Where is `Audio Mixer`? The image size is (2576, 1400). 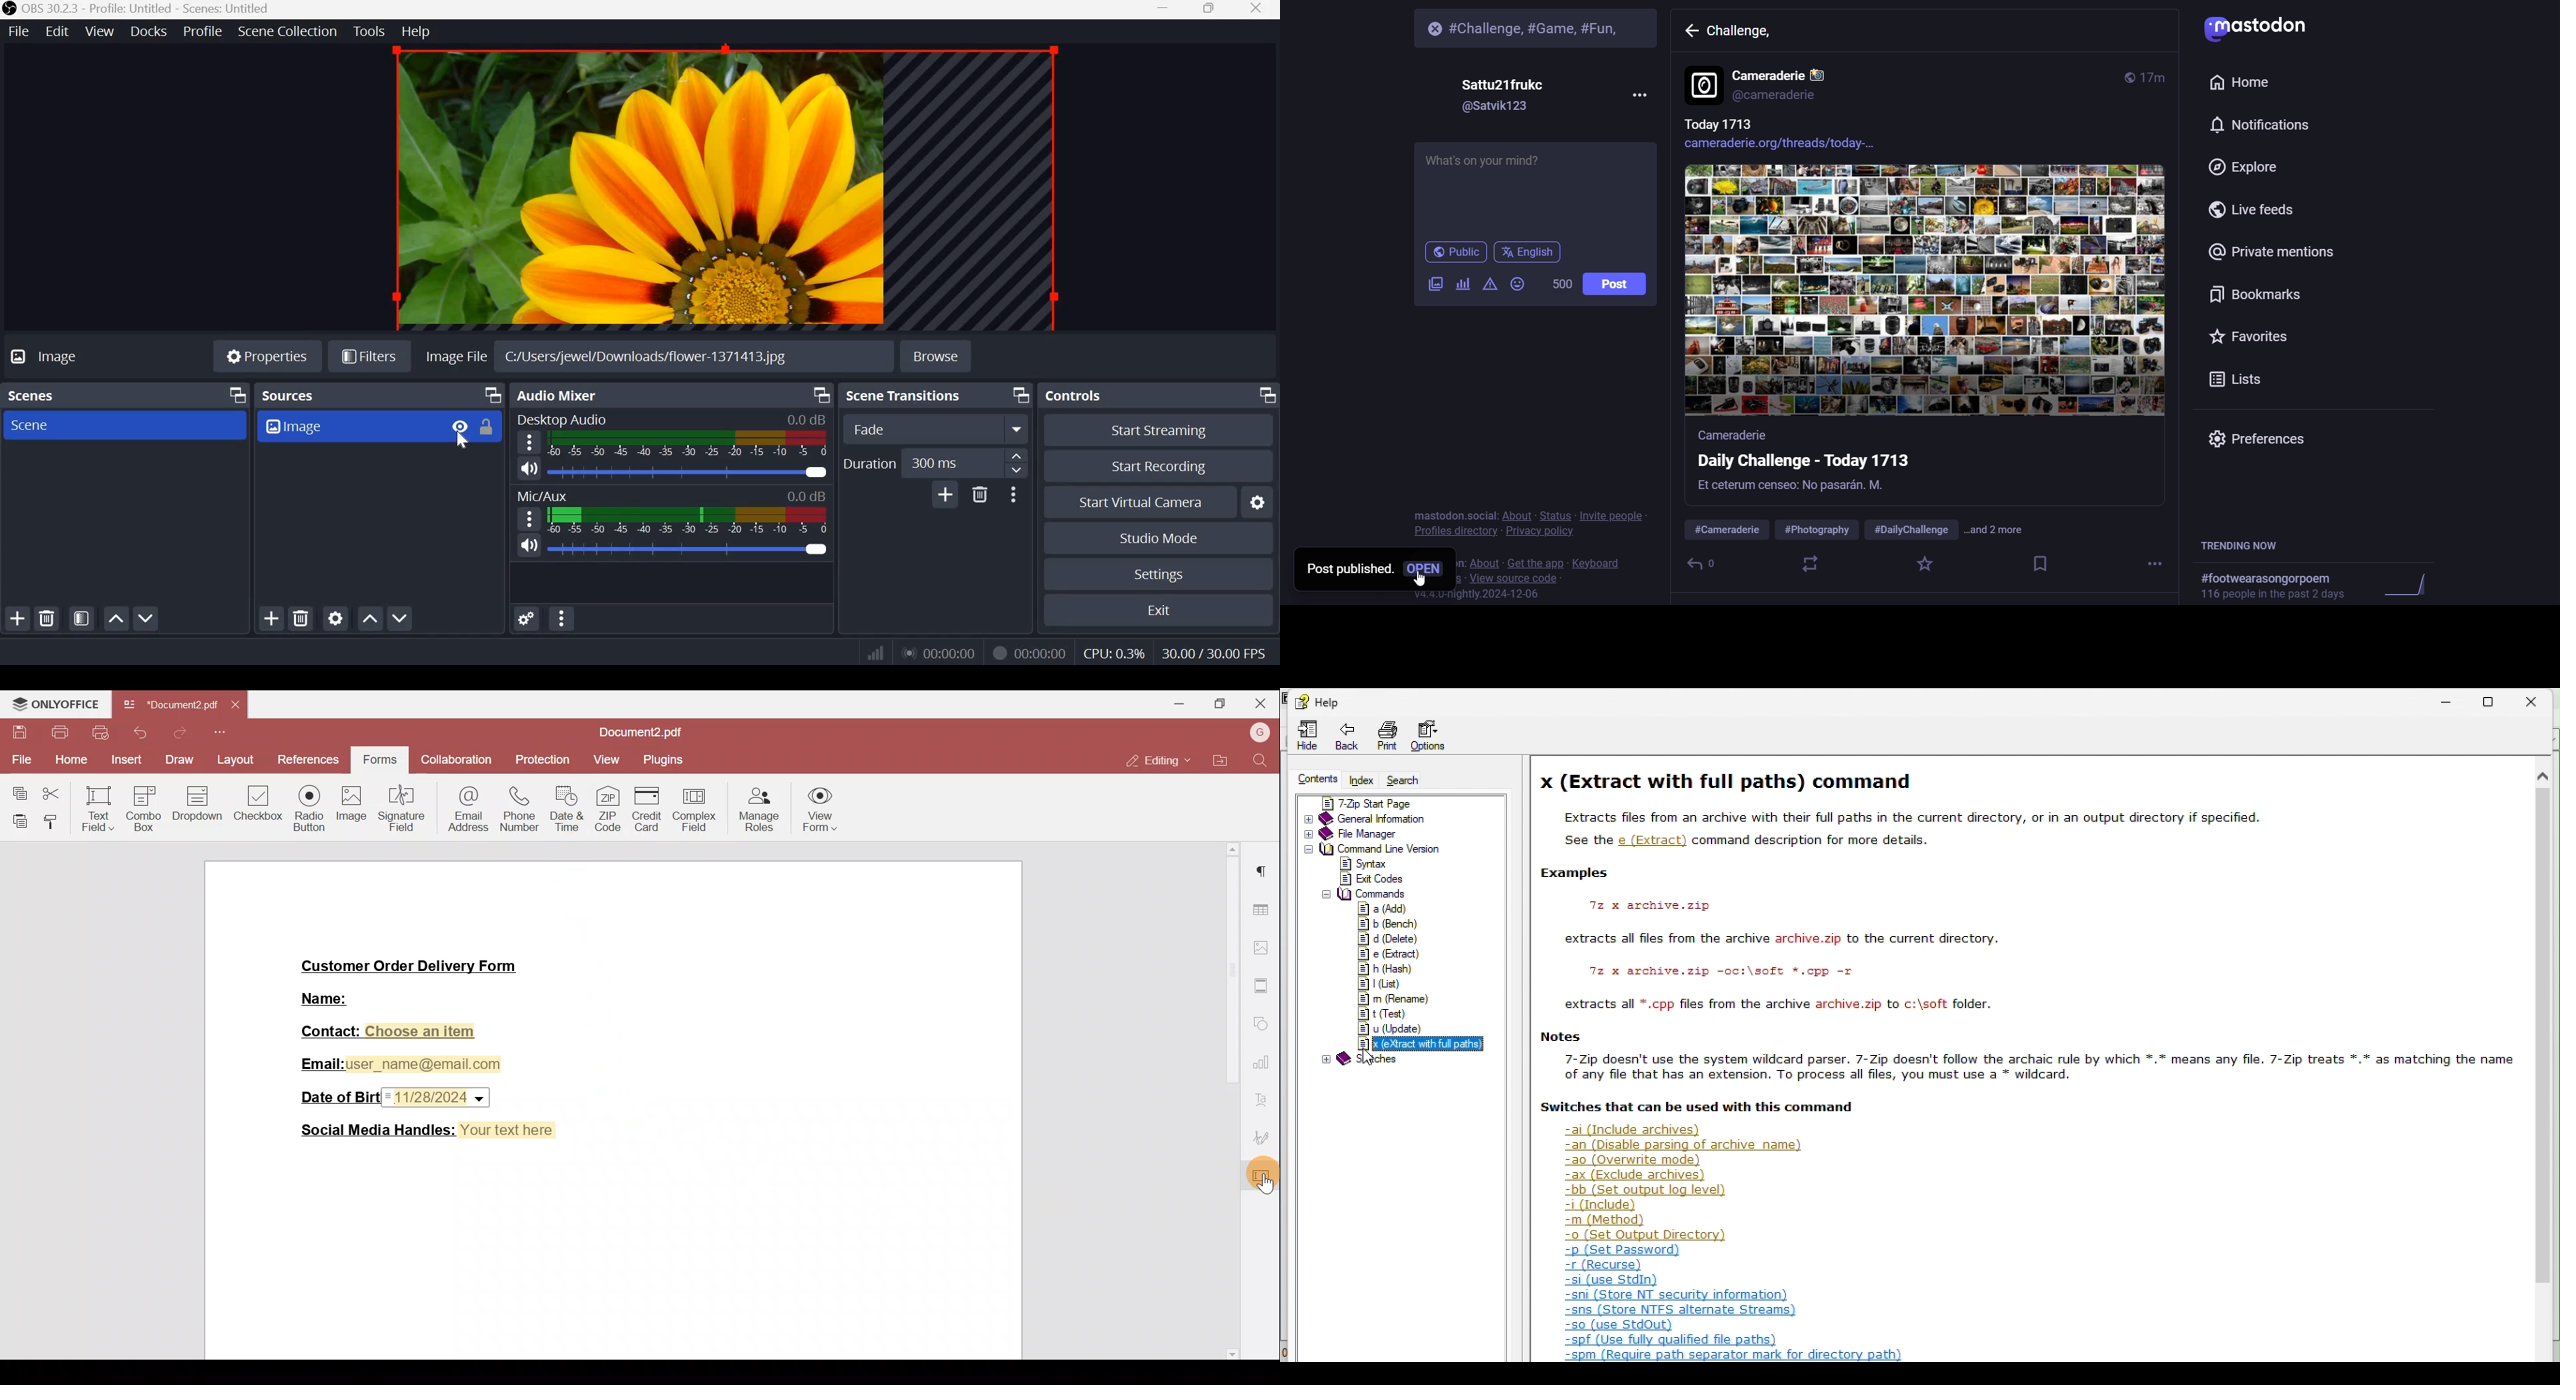
Audio Mixer is located at coordinates (561, 394).